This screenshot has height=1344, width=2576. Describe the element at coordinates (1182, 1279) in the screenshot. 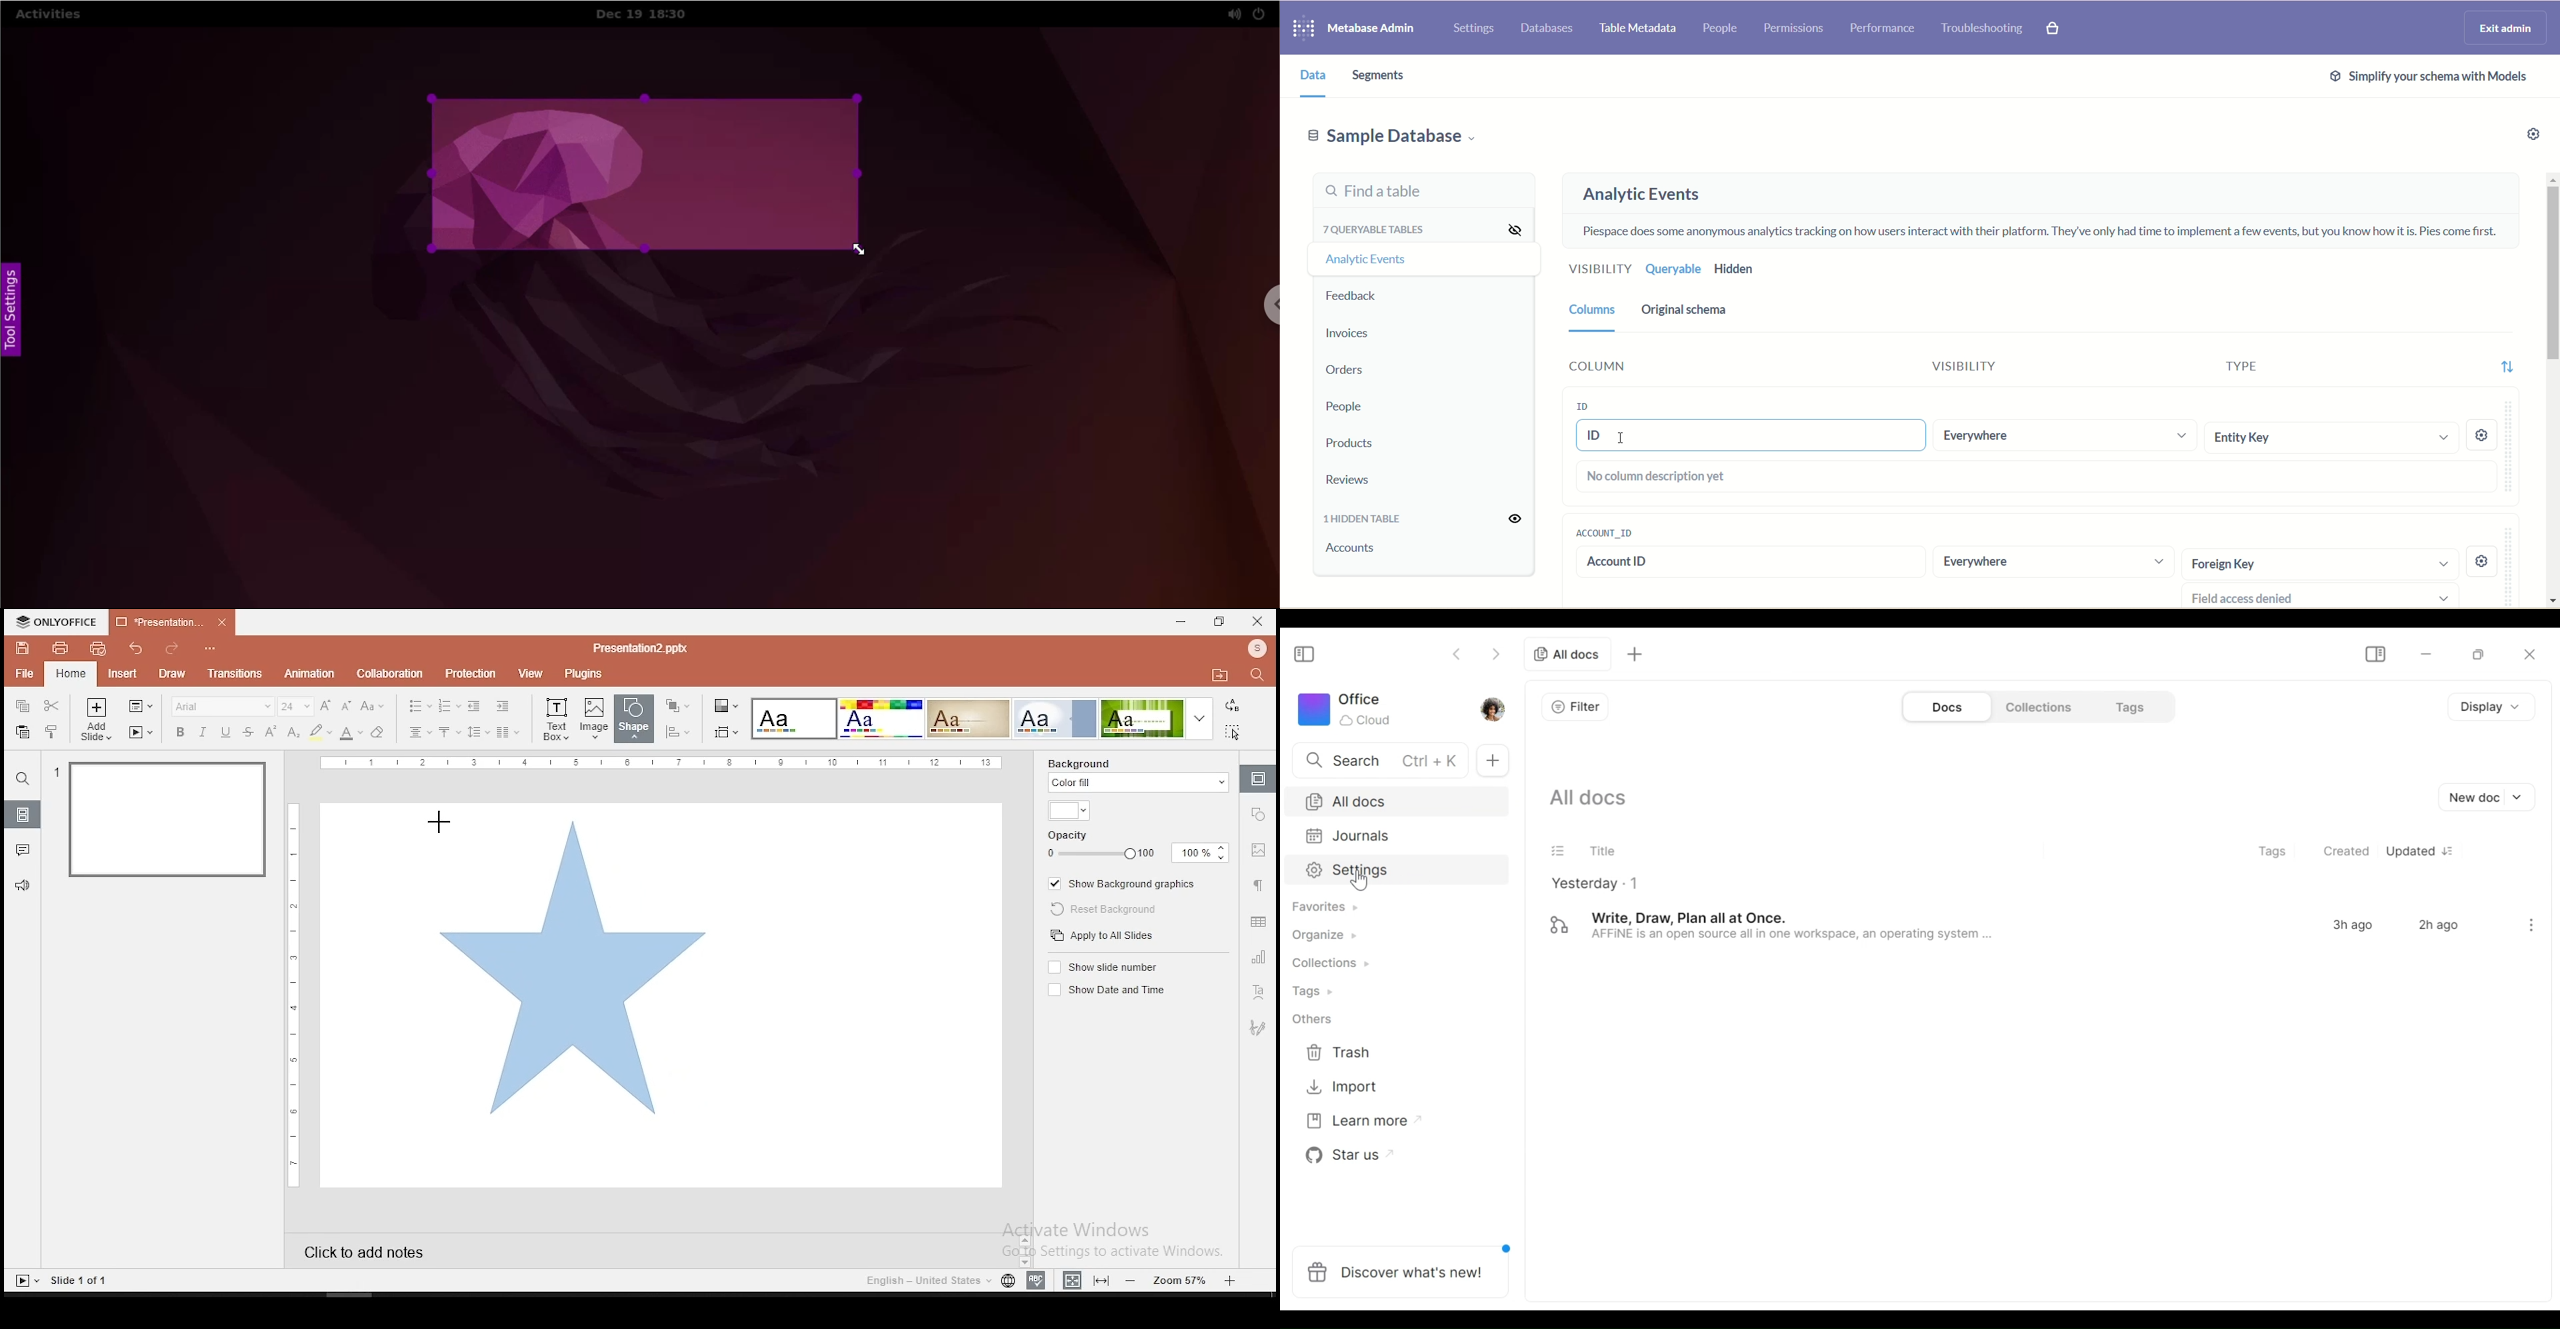

I see `zoom level` at that location.